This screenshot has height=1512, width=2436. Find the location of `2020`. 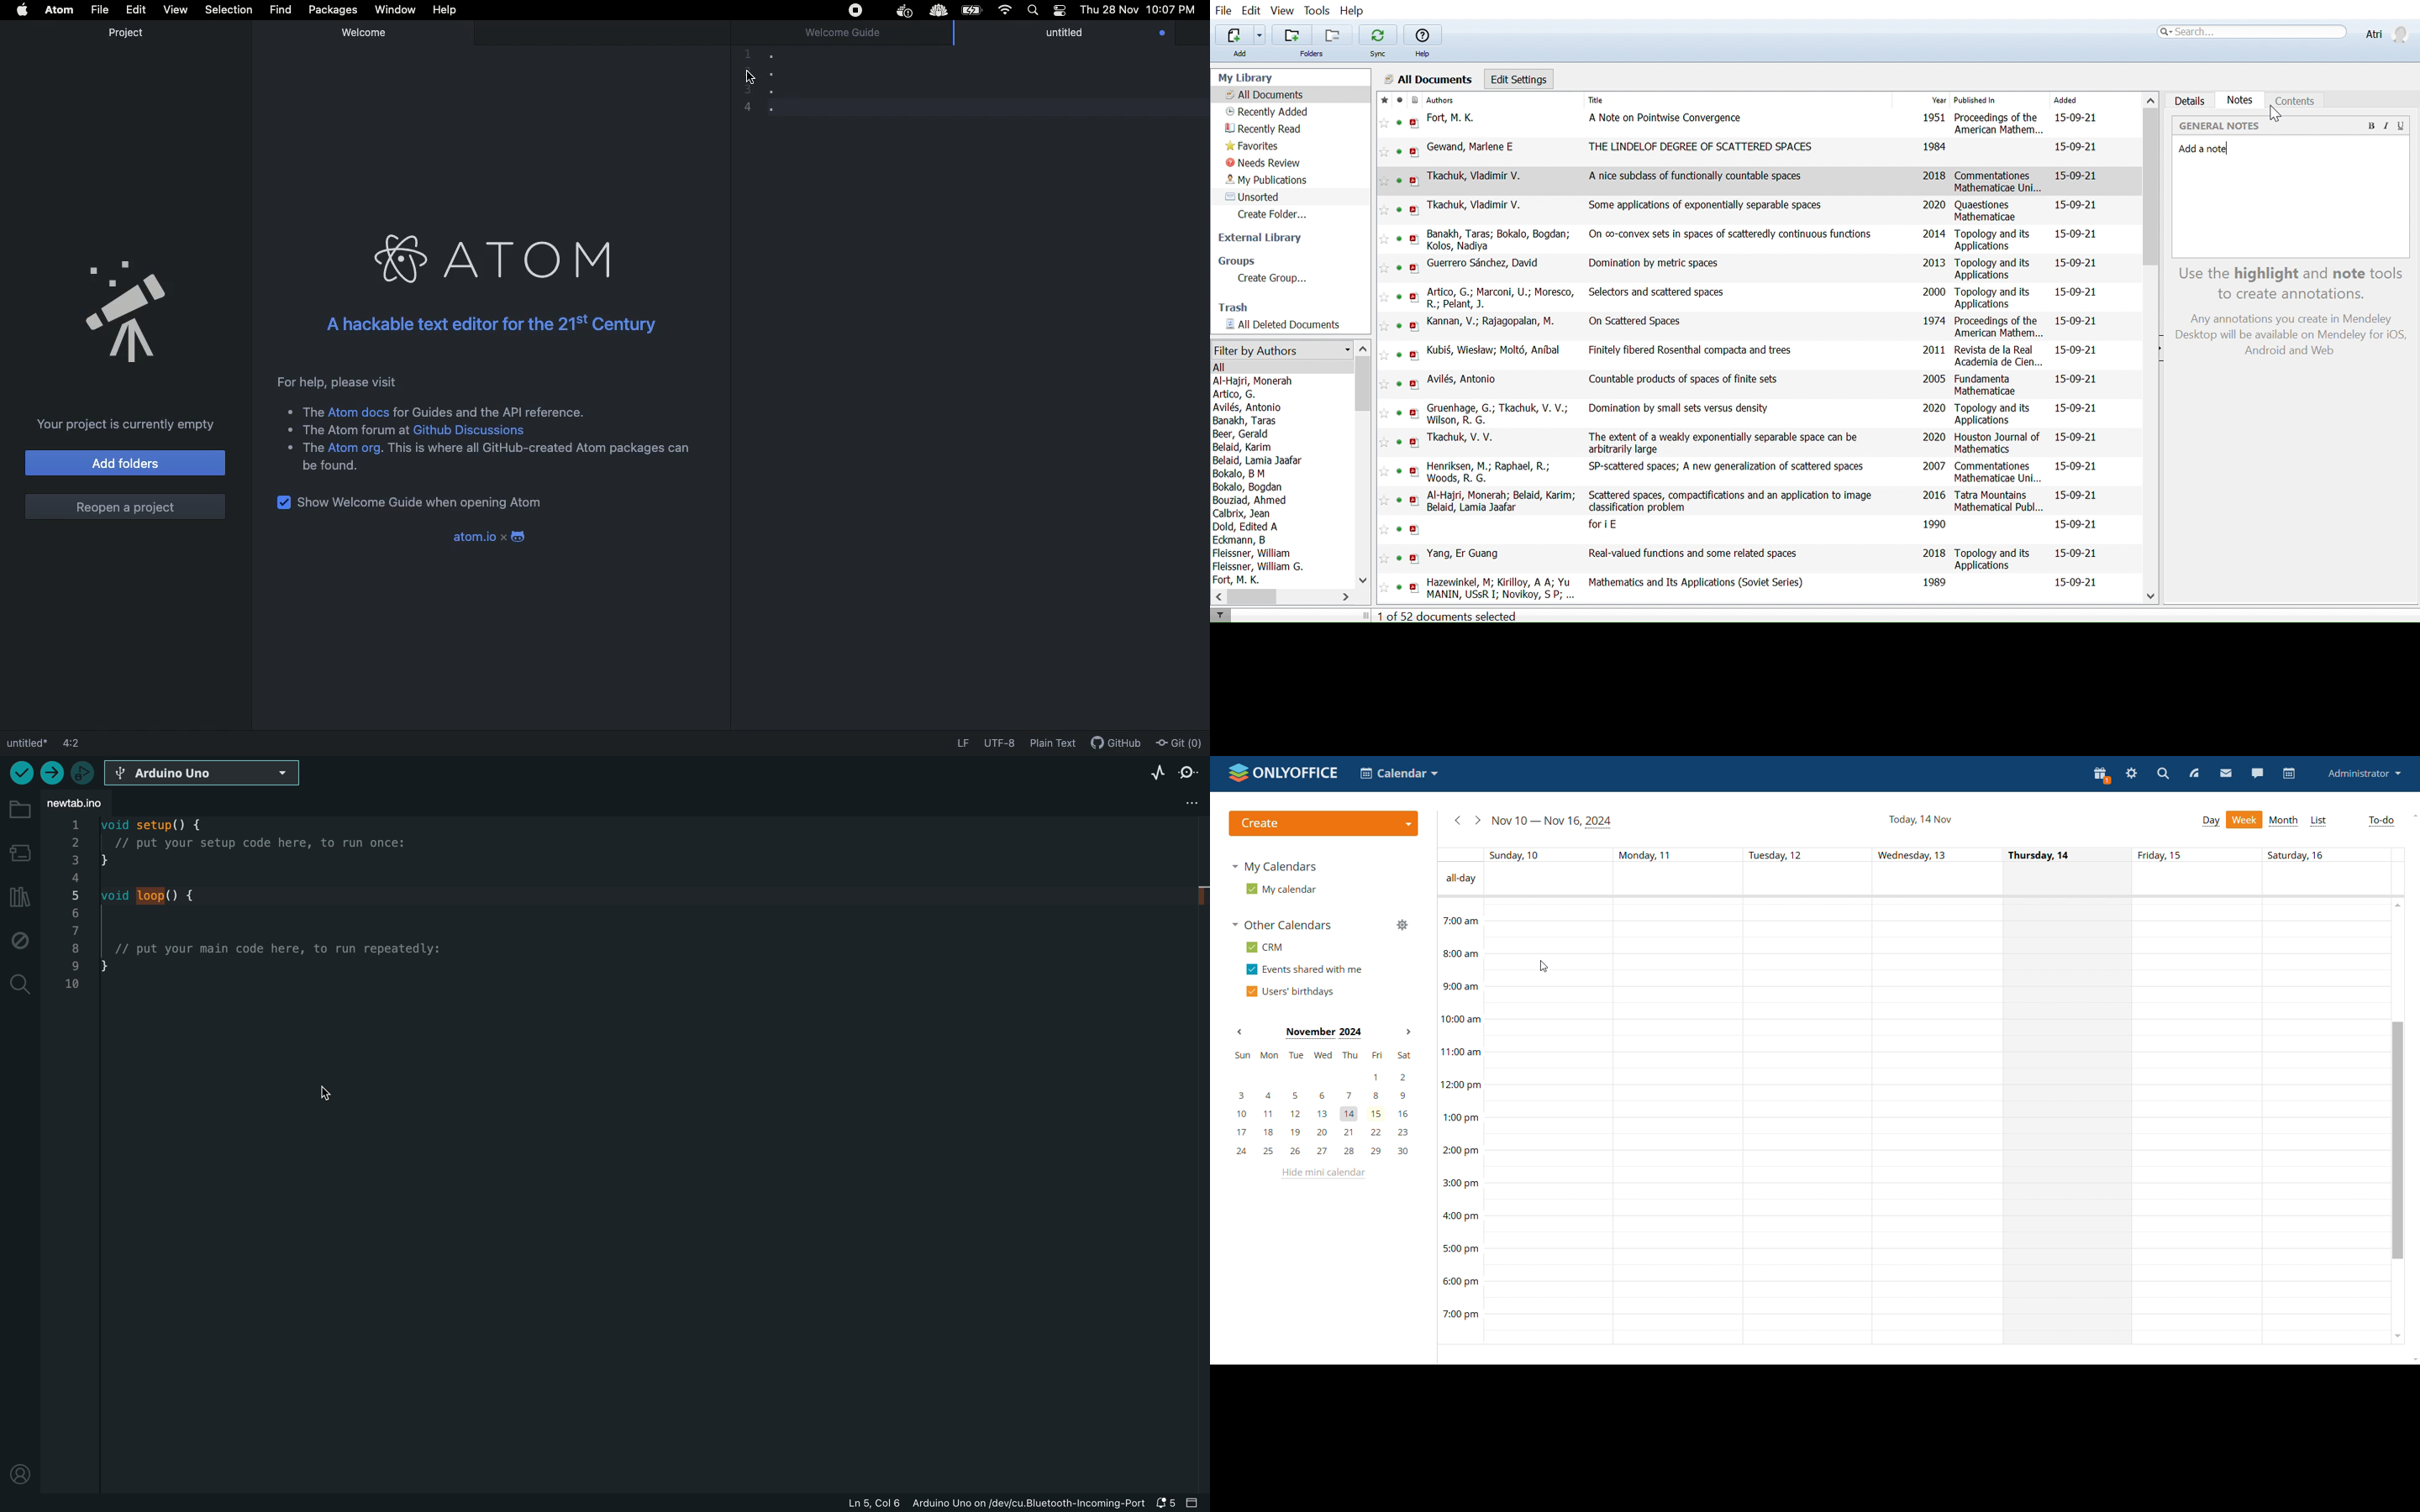

2020 is located at coordinates (1933, 437).